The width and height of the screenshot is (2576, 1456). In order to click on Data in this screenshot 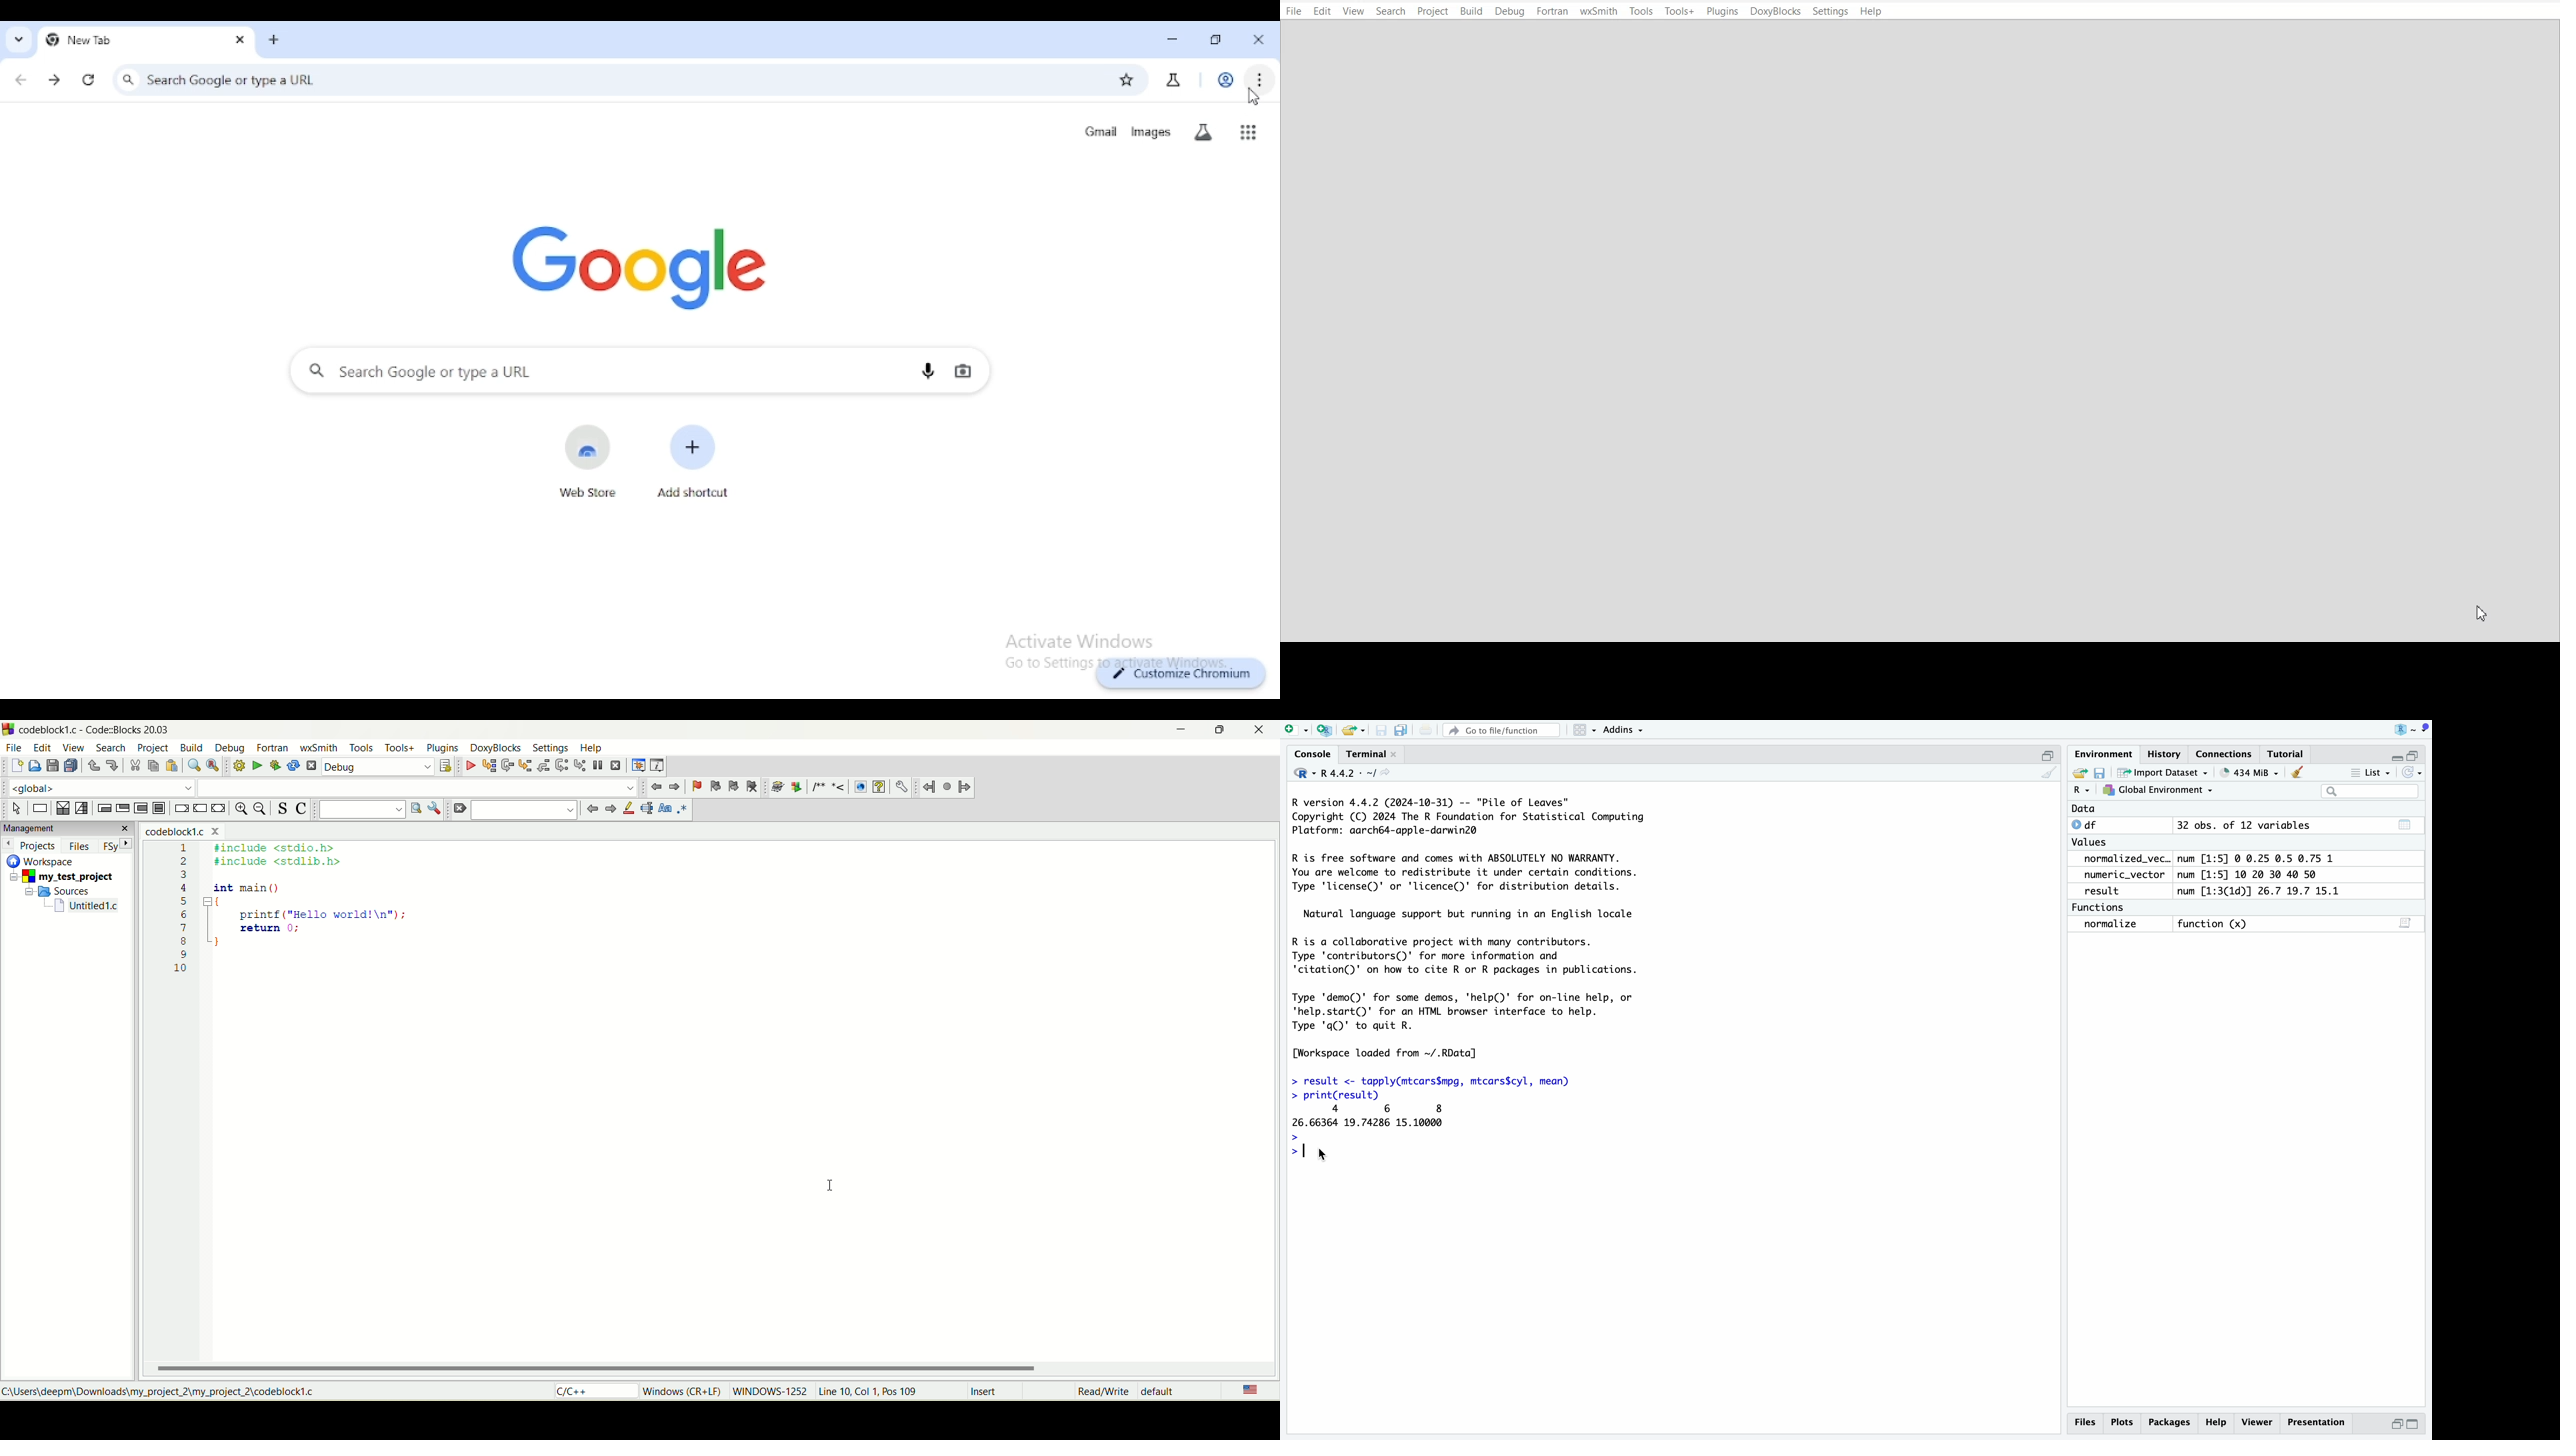, I will do `click(2086, 810)`.